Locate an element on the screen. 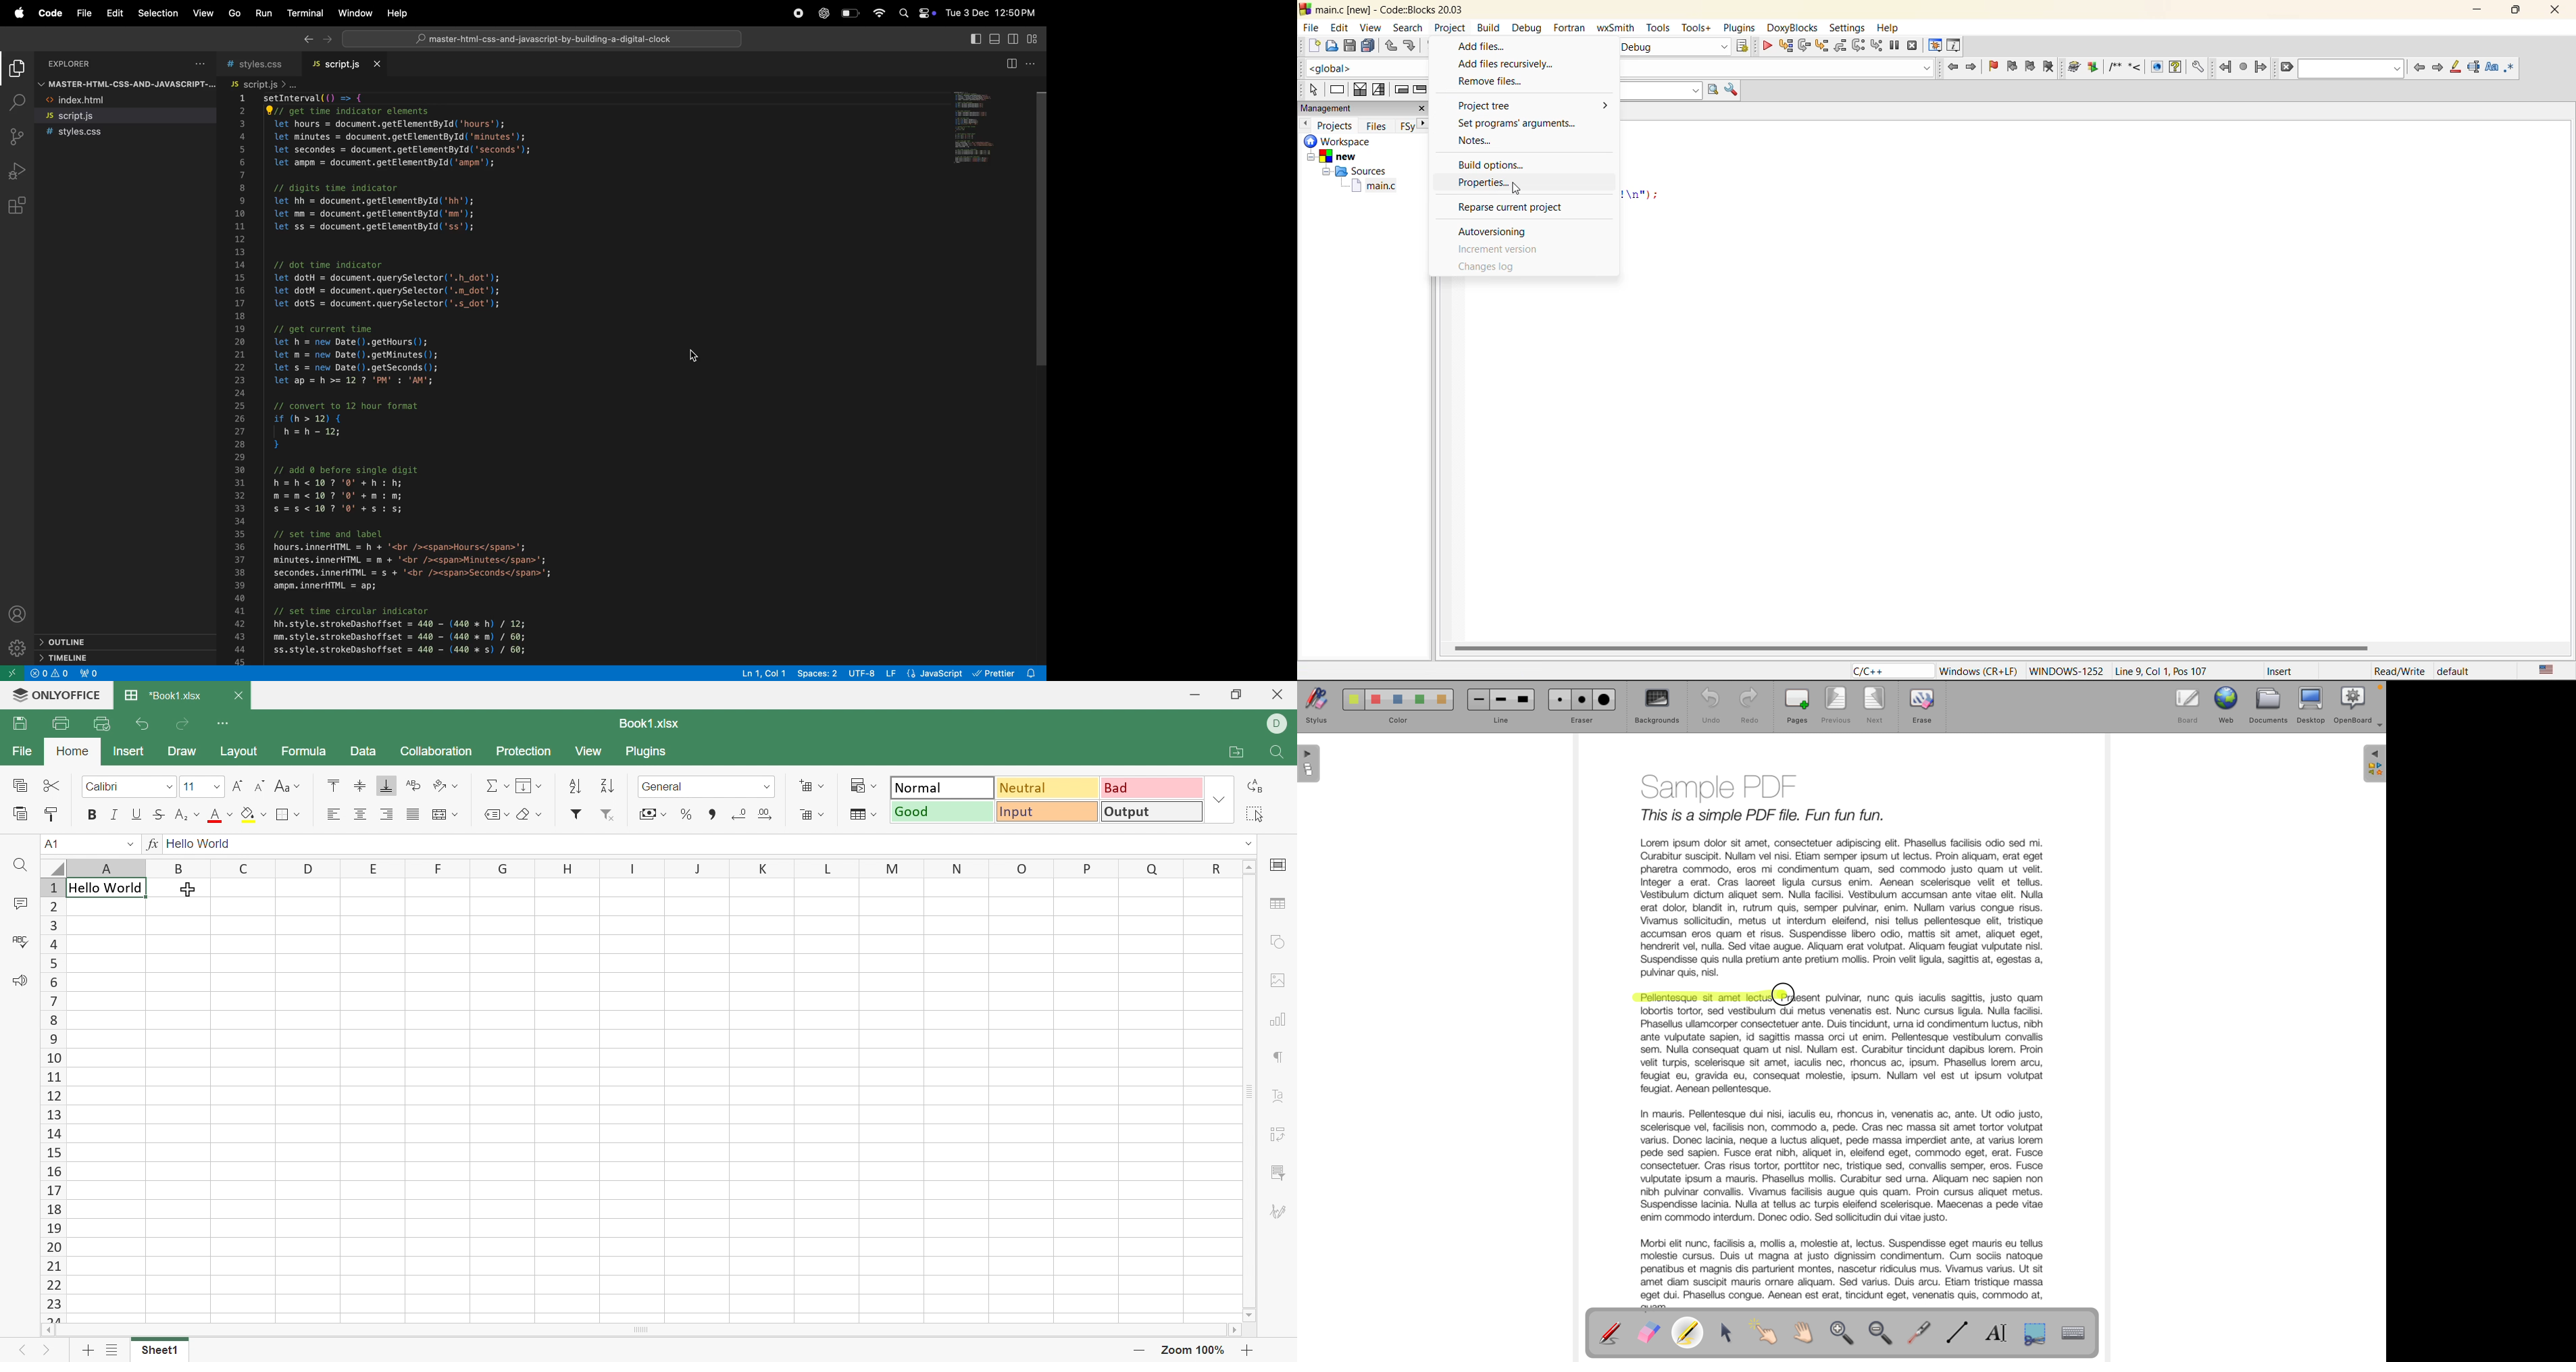 The image size is (2576, 1372). run to cursor is located at coordinates (1787, 46).